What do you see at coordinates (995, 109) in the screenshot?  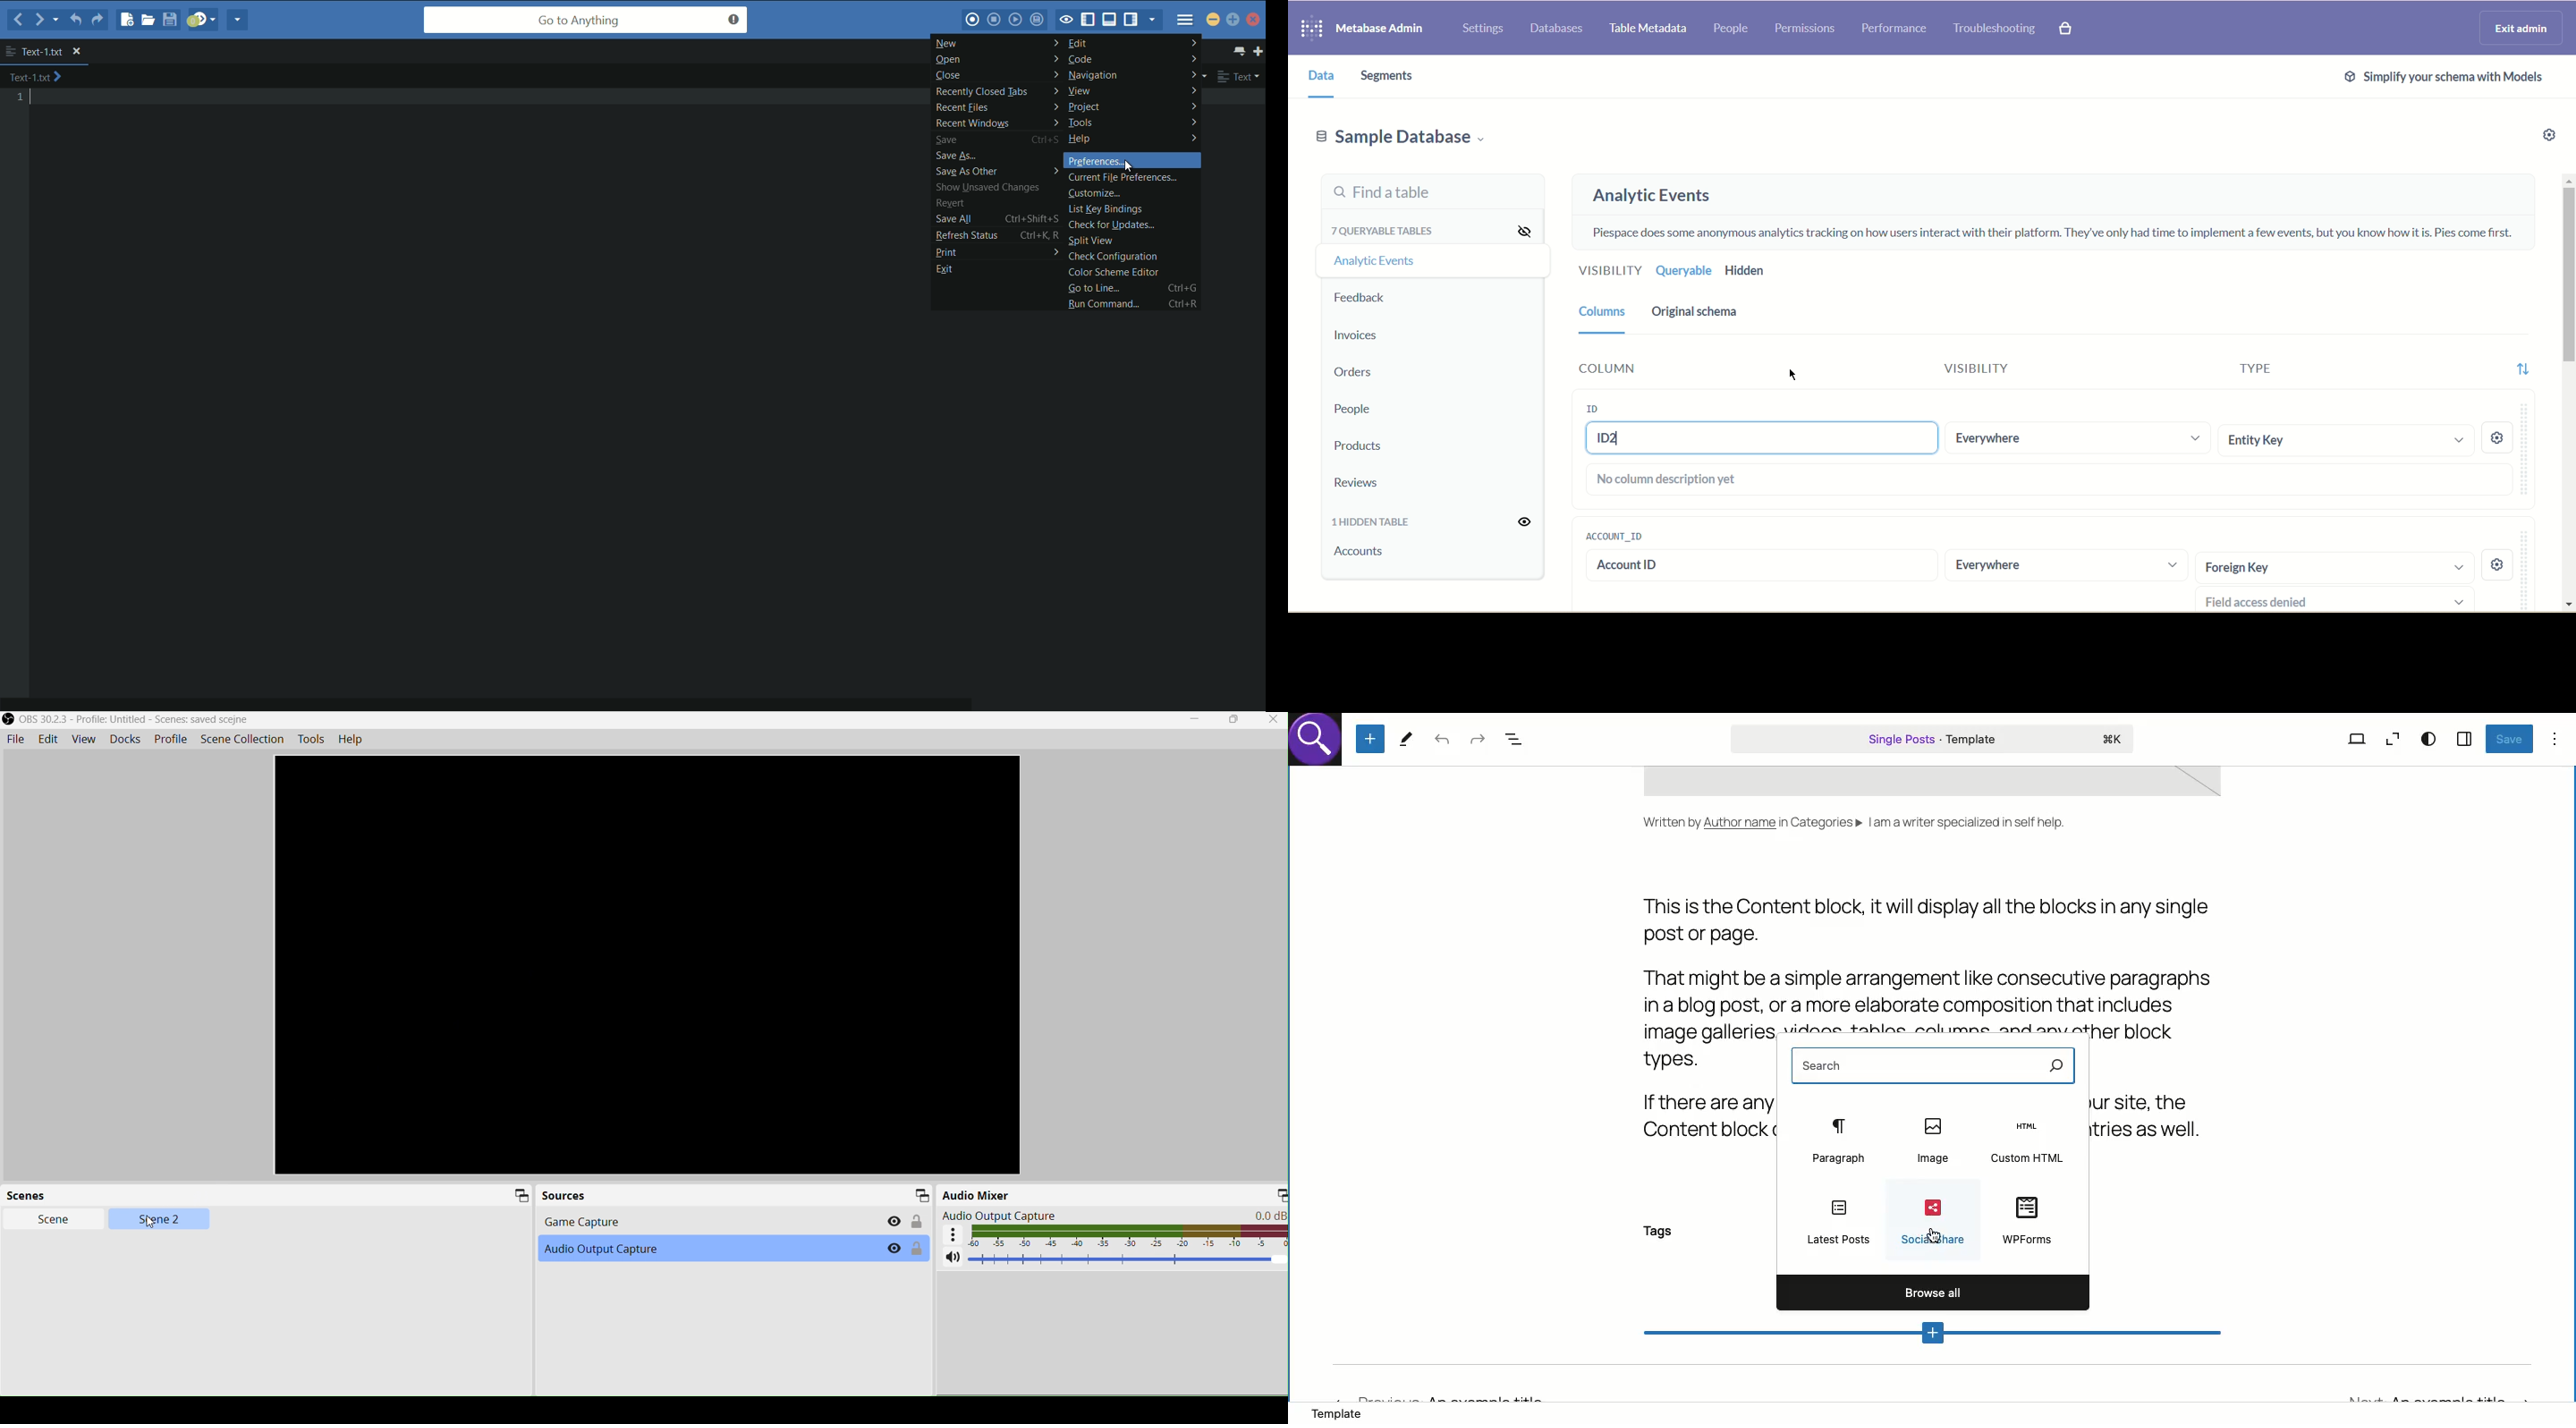 I see `recent files` at bounding box center [995, 109].